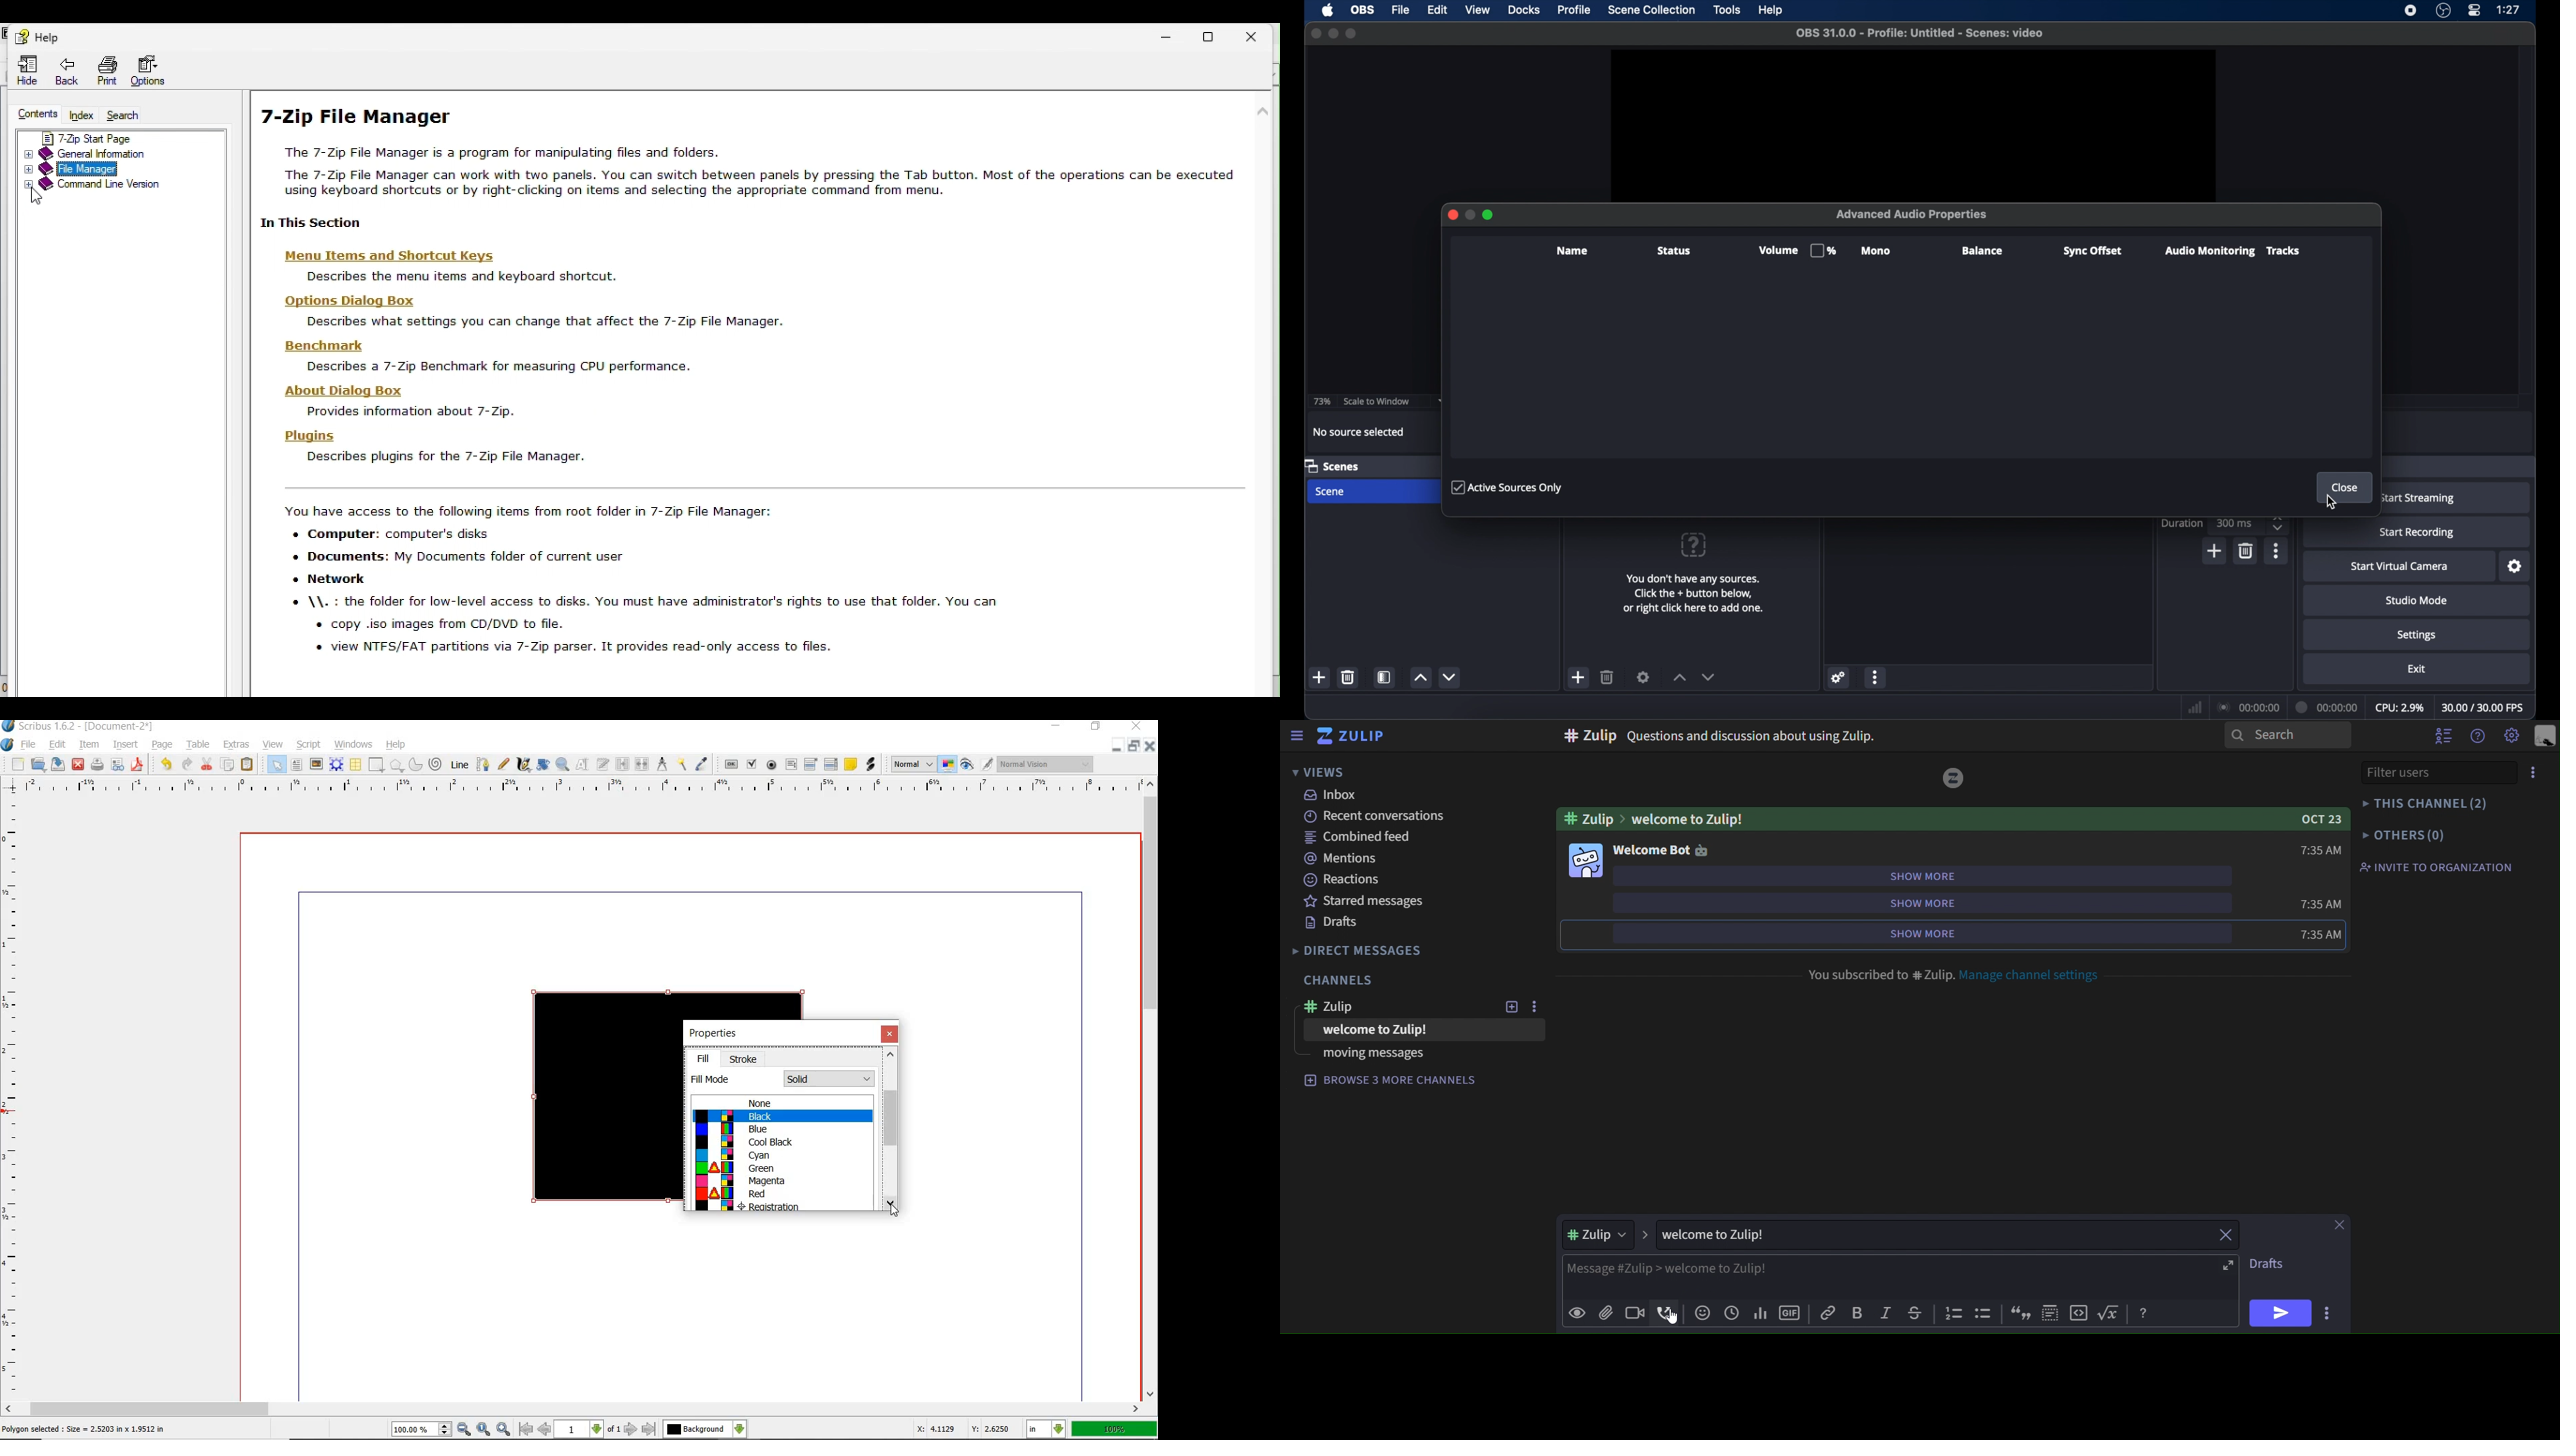 The image size is (2576, 1456). What do you see at coordinates (237, 744) in the screenshot?
I see `extras` at bounding box center [237, 744].